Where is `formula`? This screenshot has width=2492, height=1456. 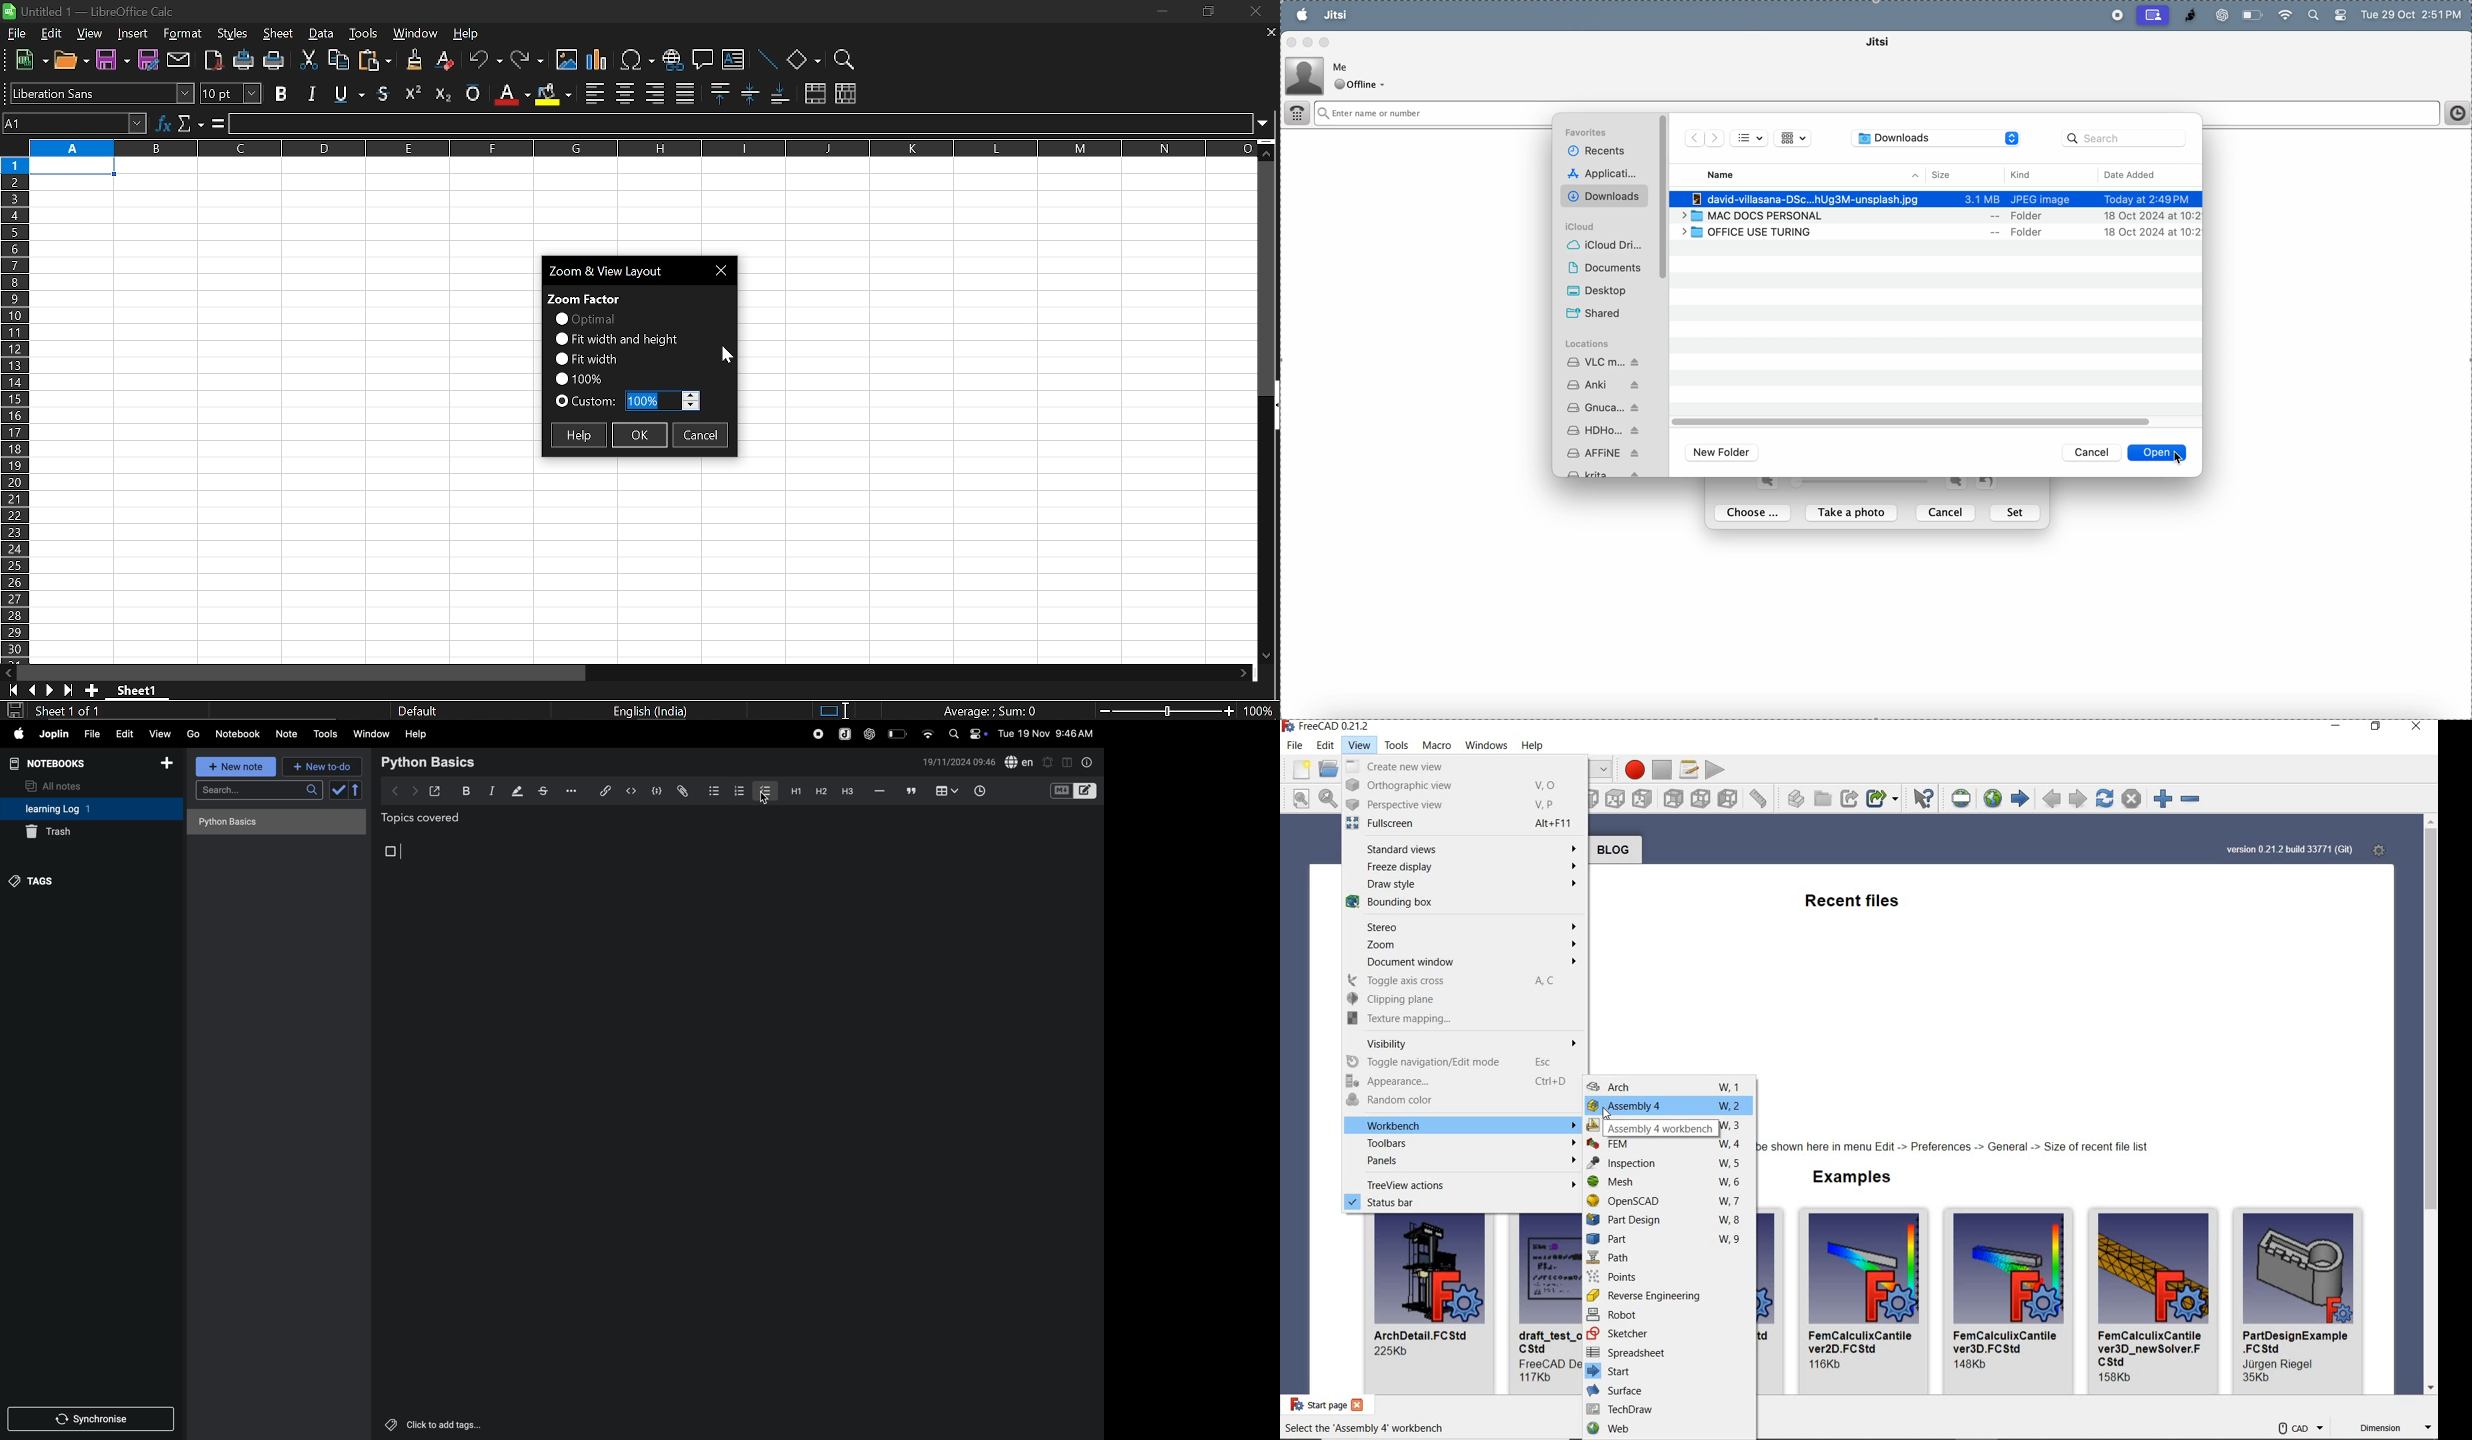
formula is located at coordinates (216, 124).